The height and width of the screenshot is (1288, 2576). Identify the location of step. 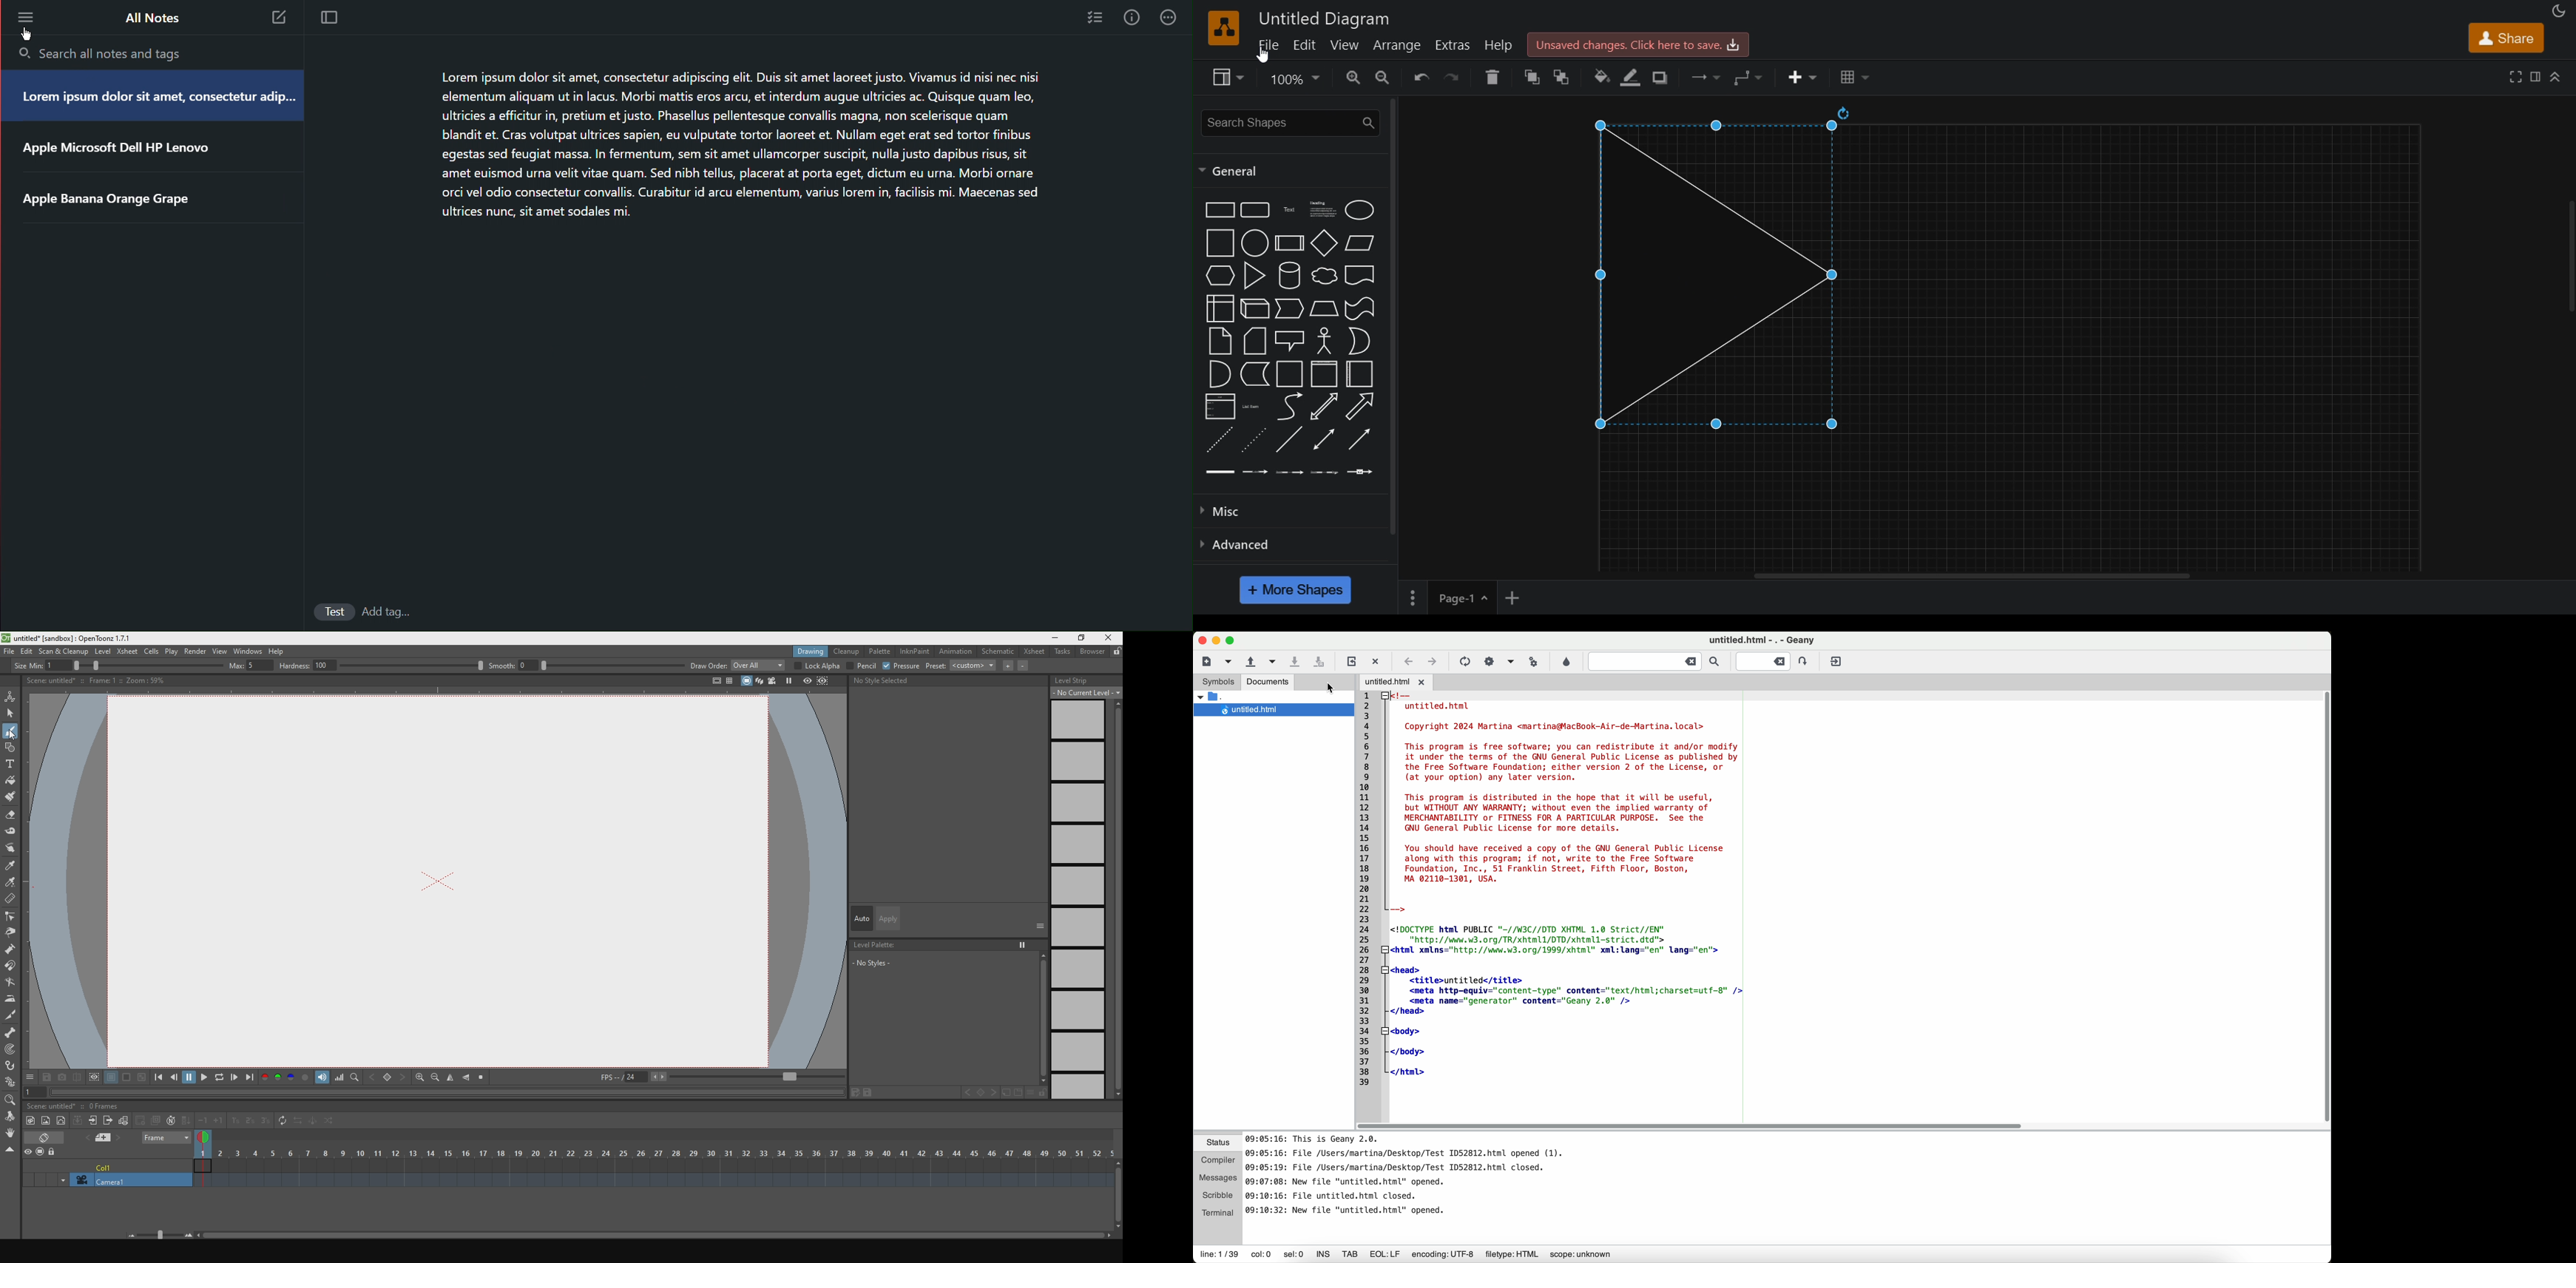
(1289, 308).